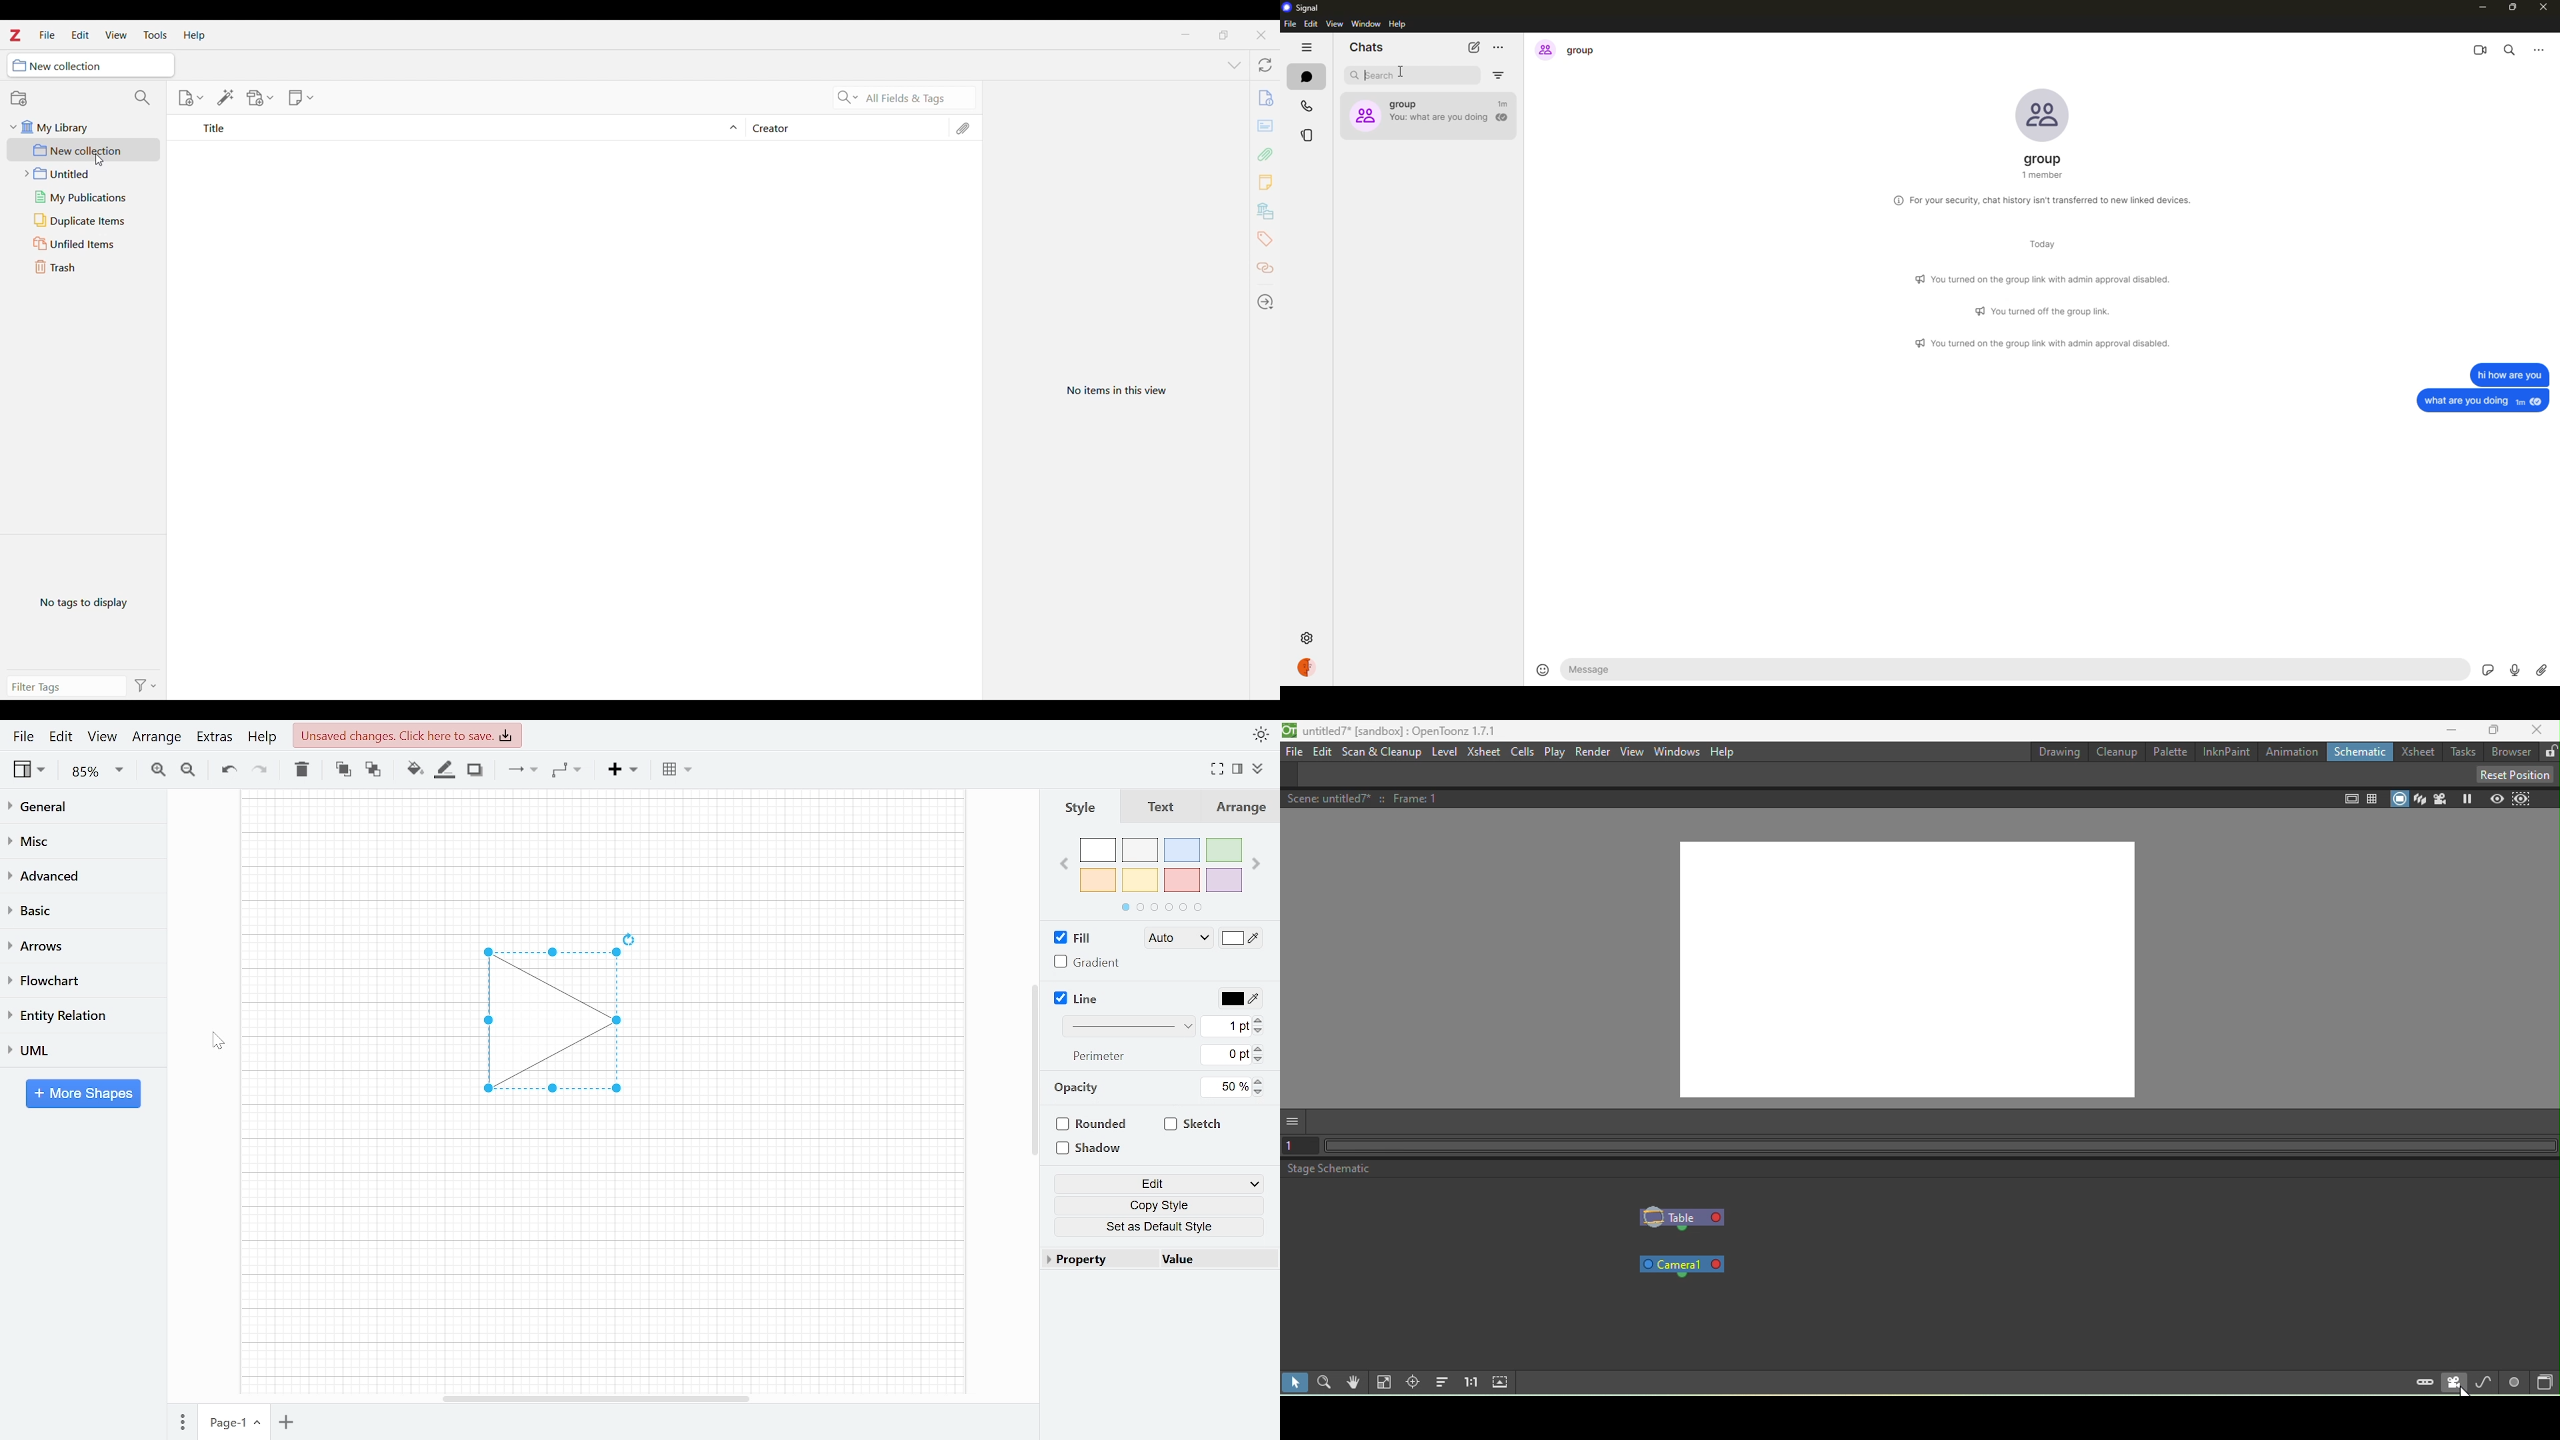 The width and height of the screenshot is (2576, 1456). What do you see at coordinates (1098, 851) in the screenshot?
I see `white` at bounding box center [1098, 851].